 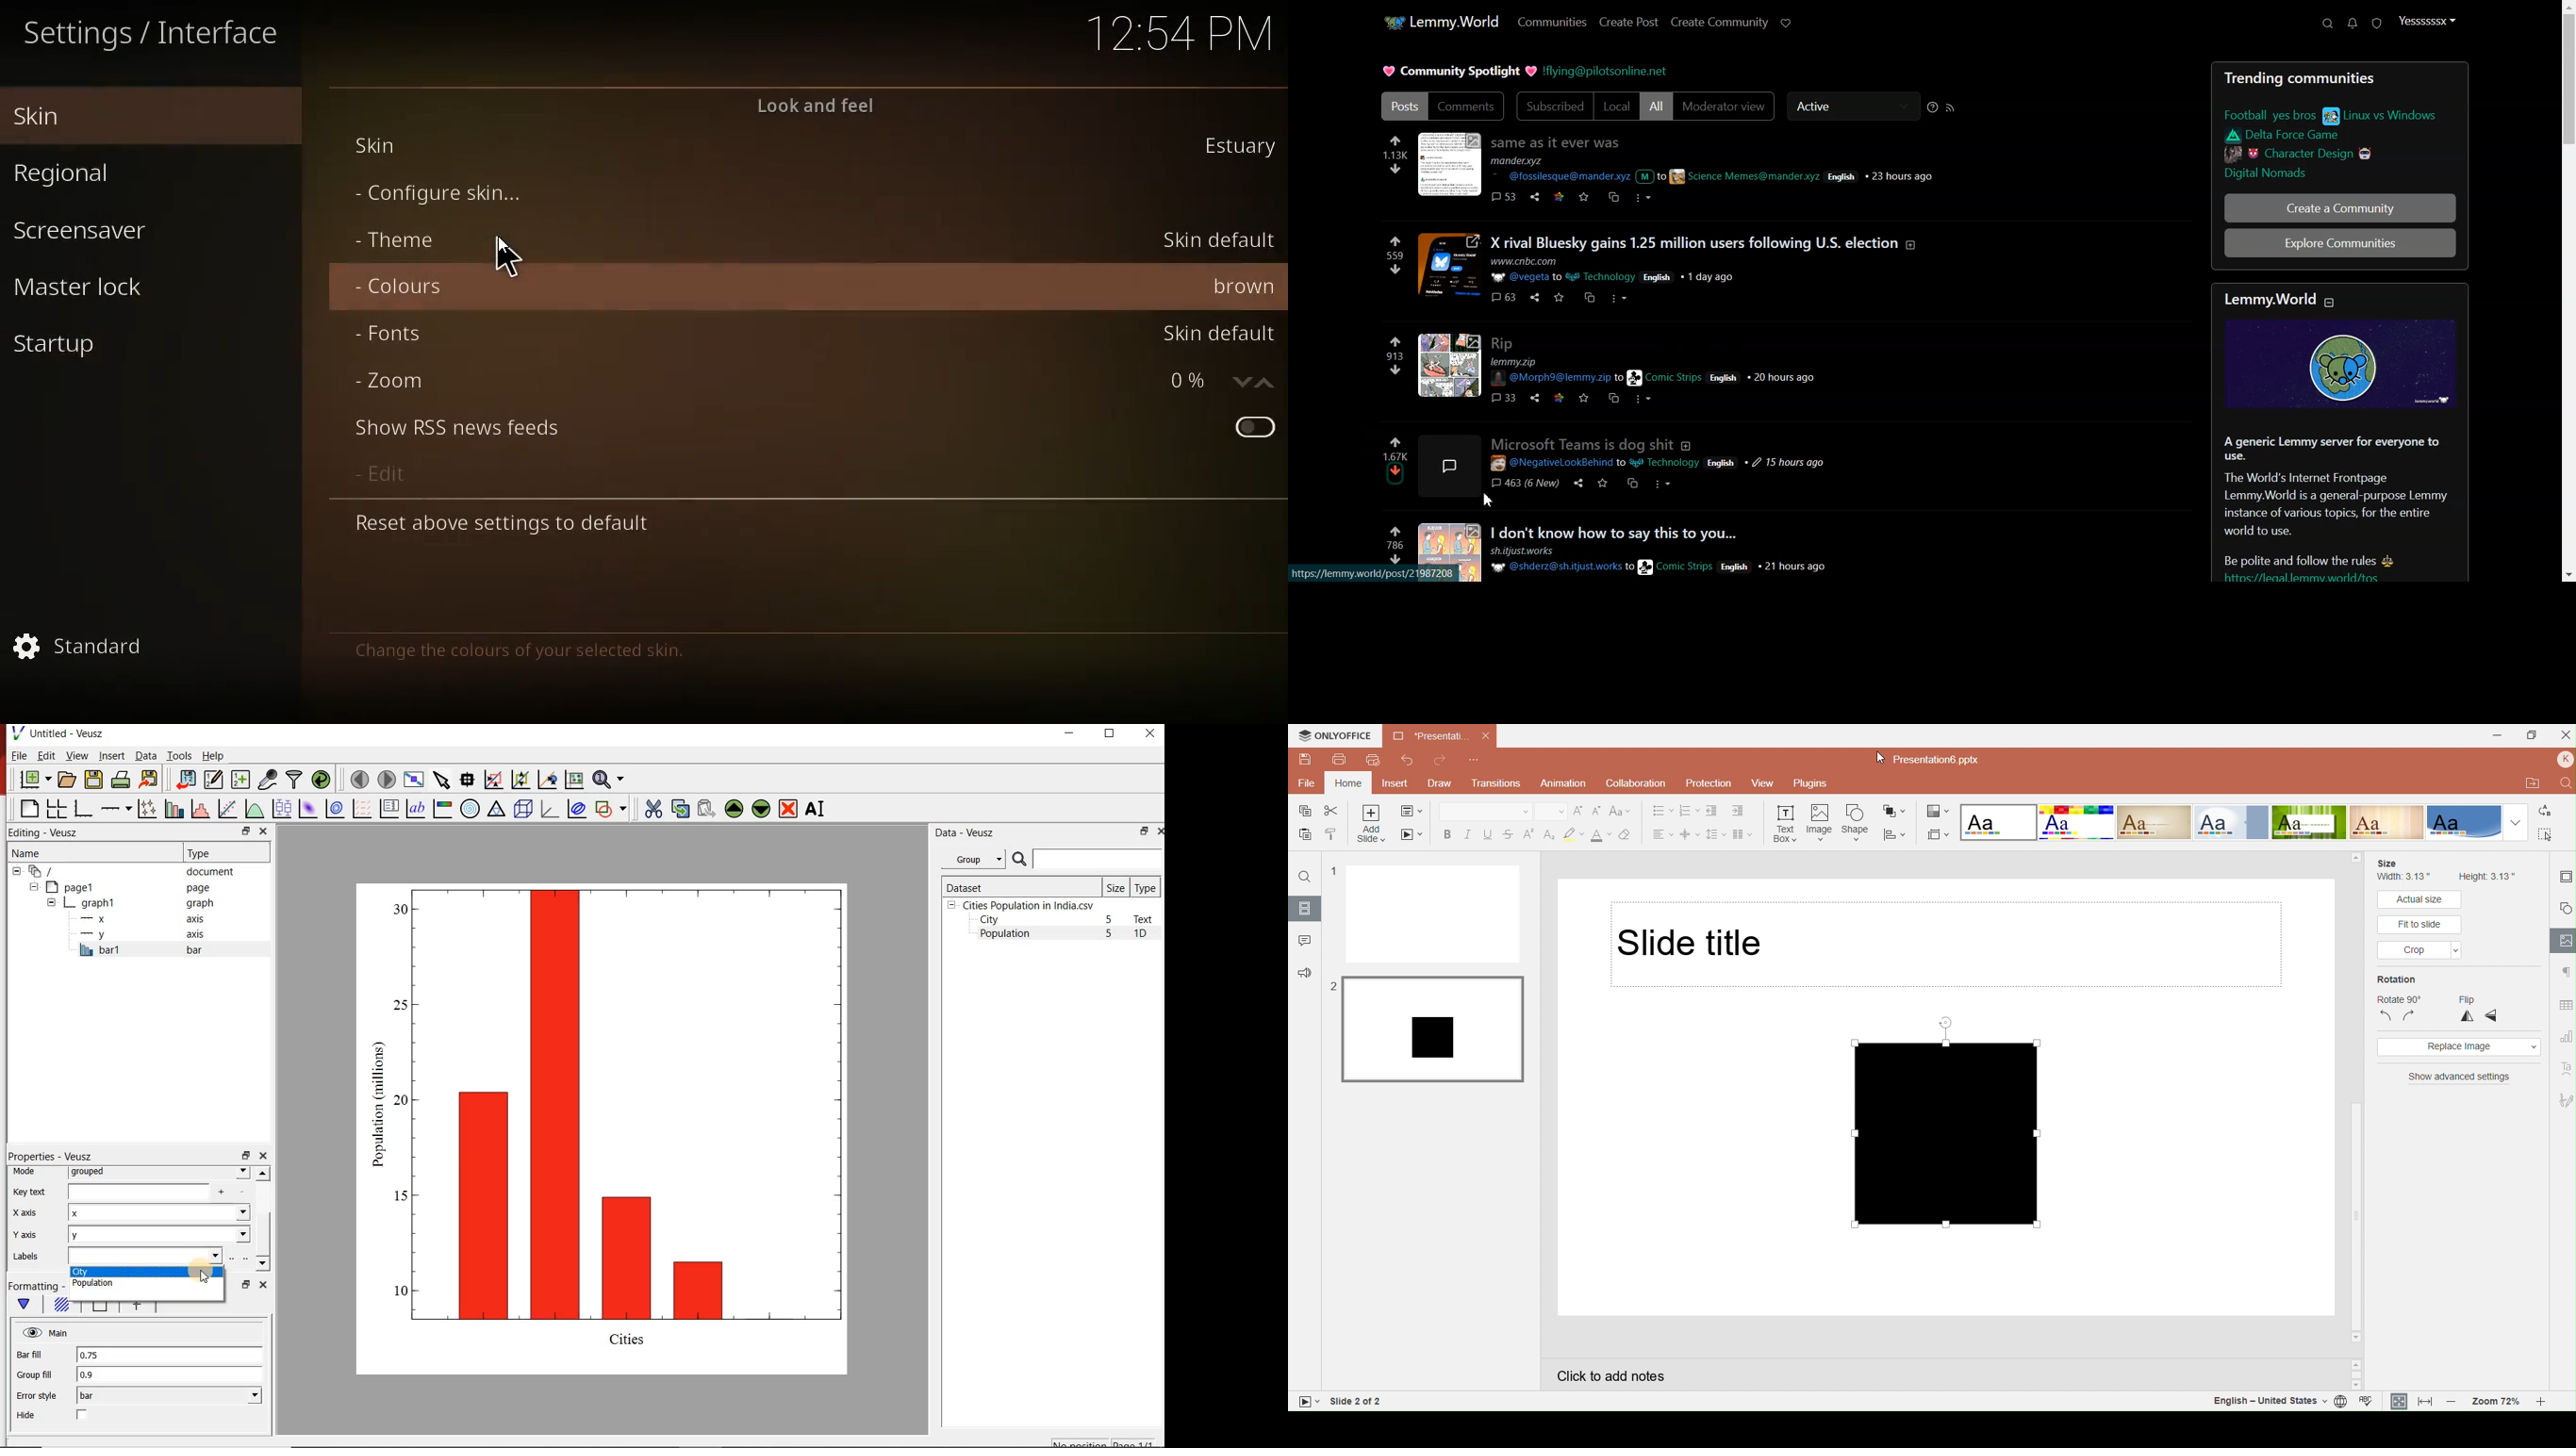 What do you see at coordinates (2386, 1017) in the screenshot?
I see `rotate left` at bounding box center [2386, 1017].